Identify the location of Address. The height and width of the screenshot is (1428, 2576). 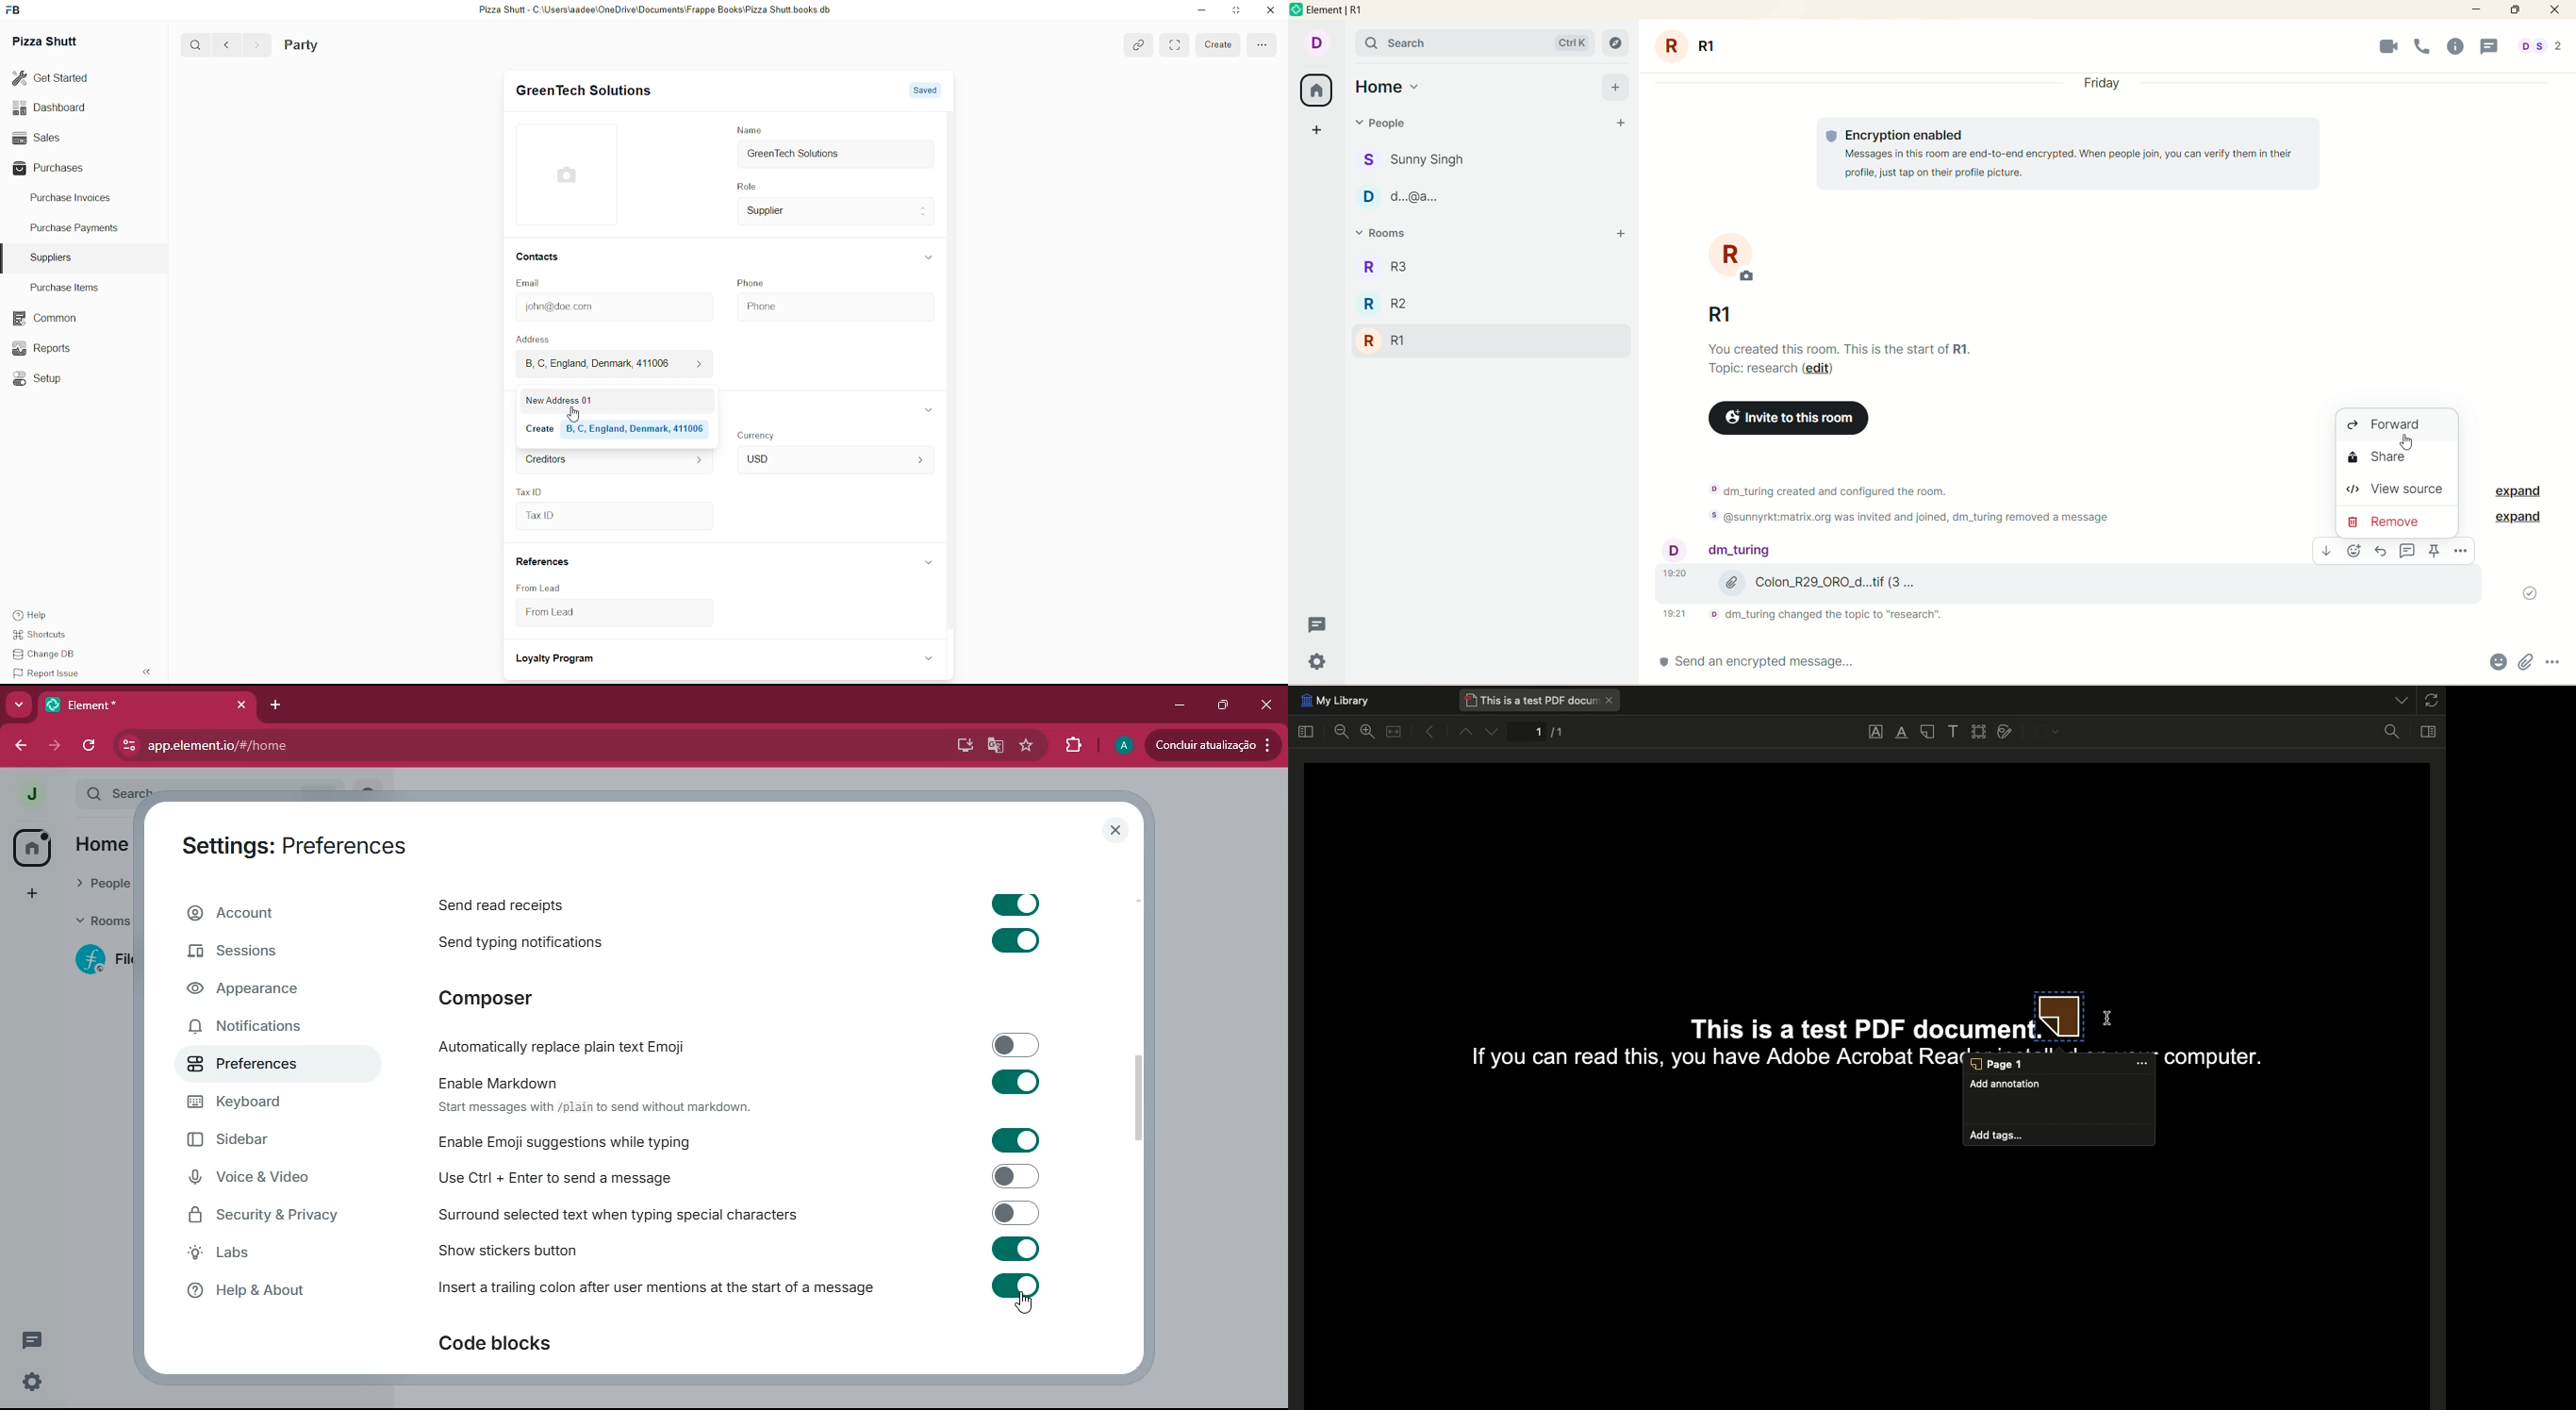
(542, 340).